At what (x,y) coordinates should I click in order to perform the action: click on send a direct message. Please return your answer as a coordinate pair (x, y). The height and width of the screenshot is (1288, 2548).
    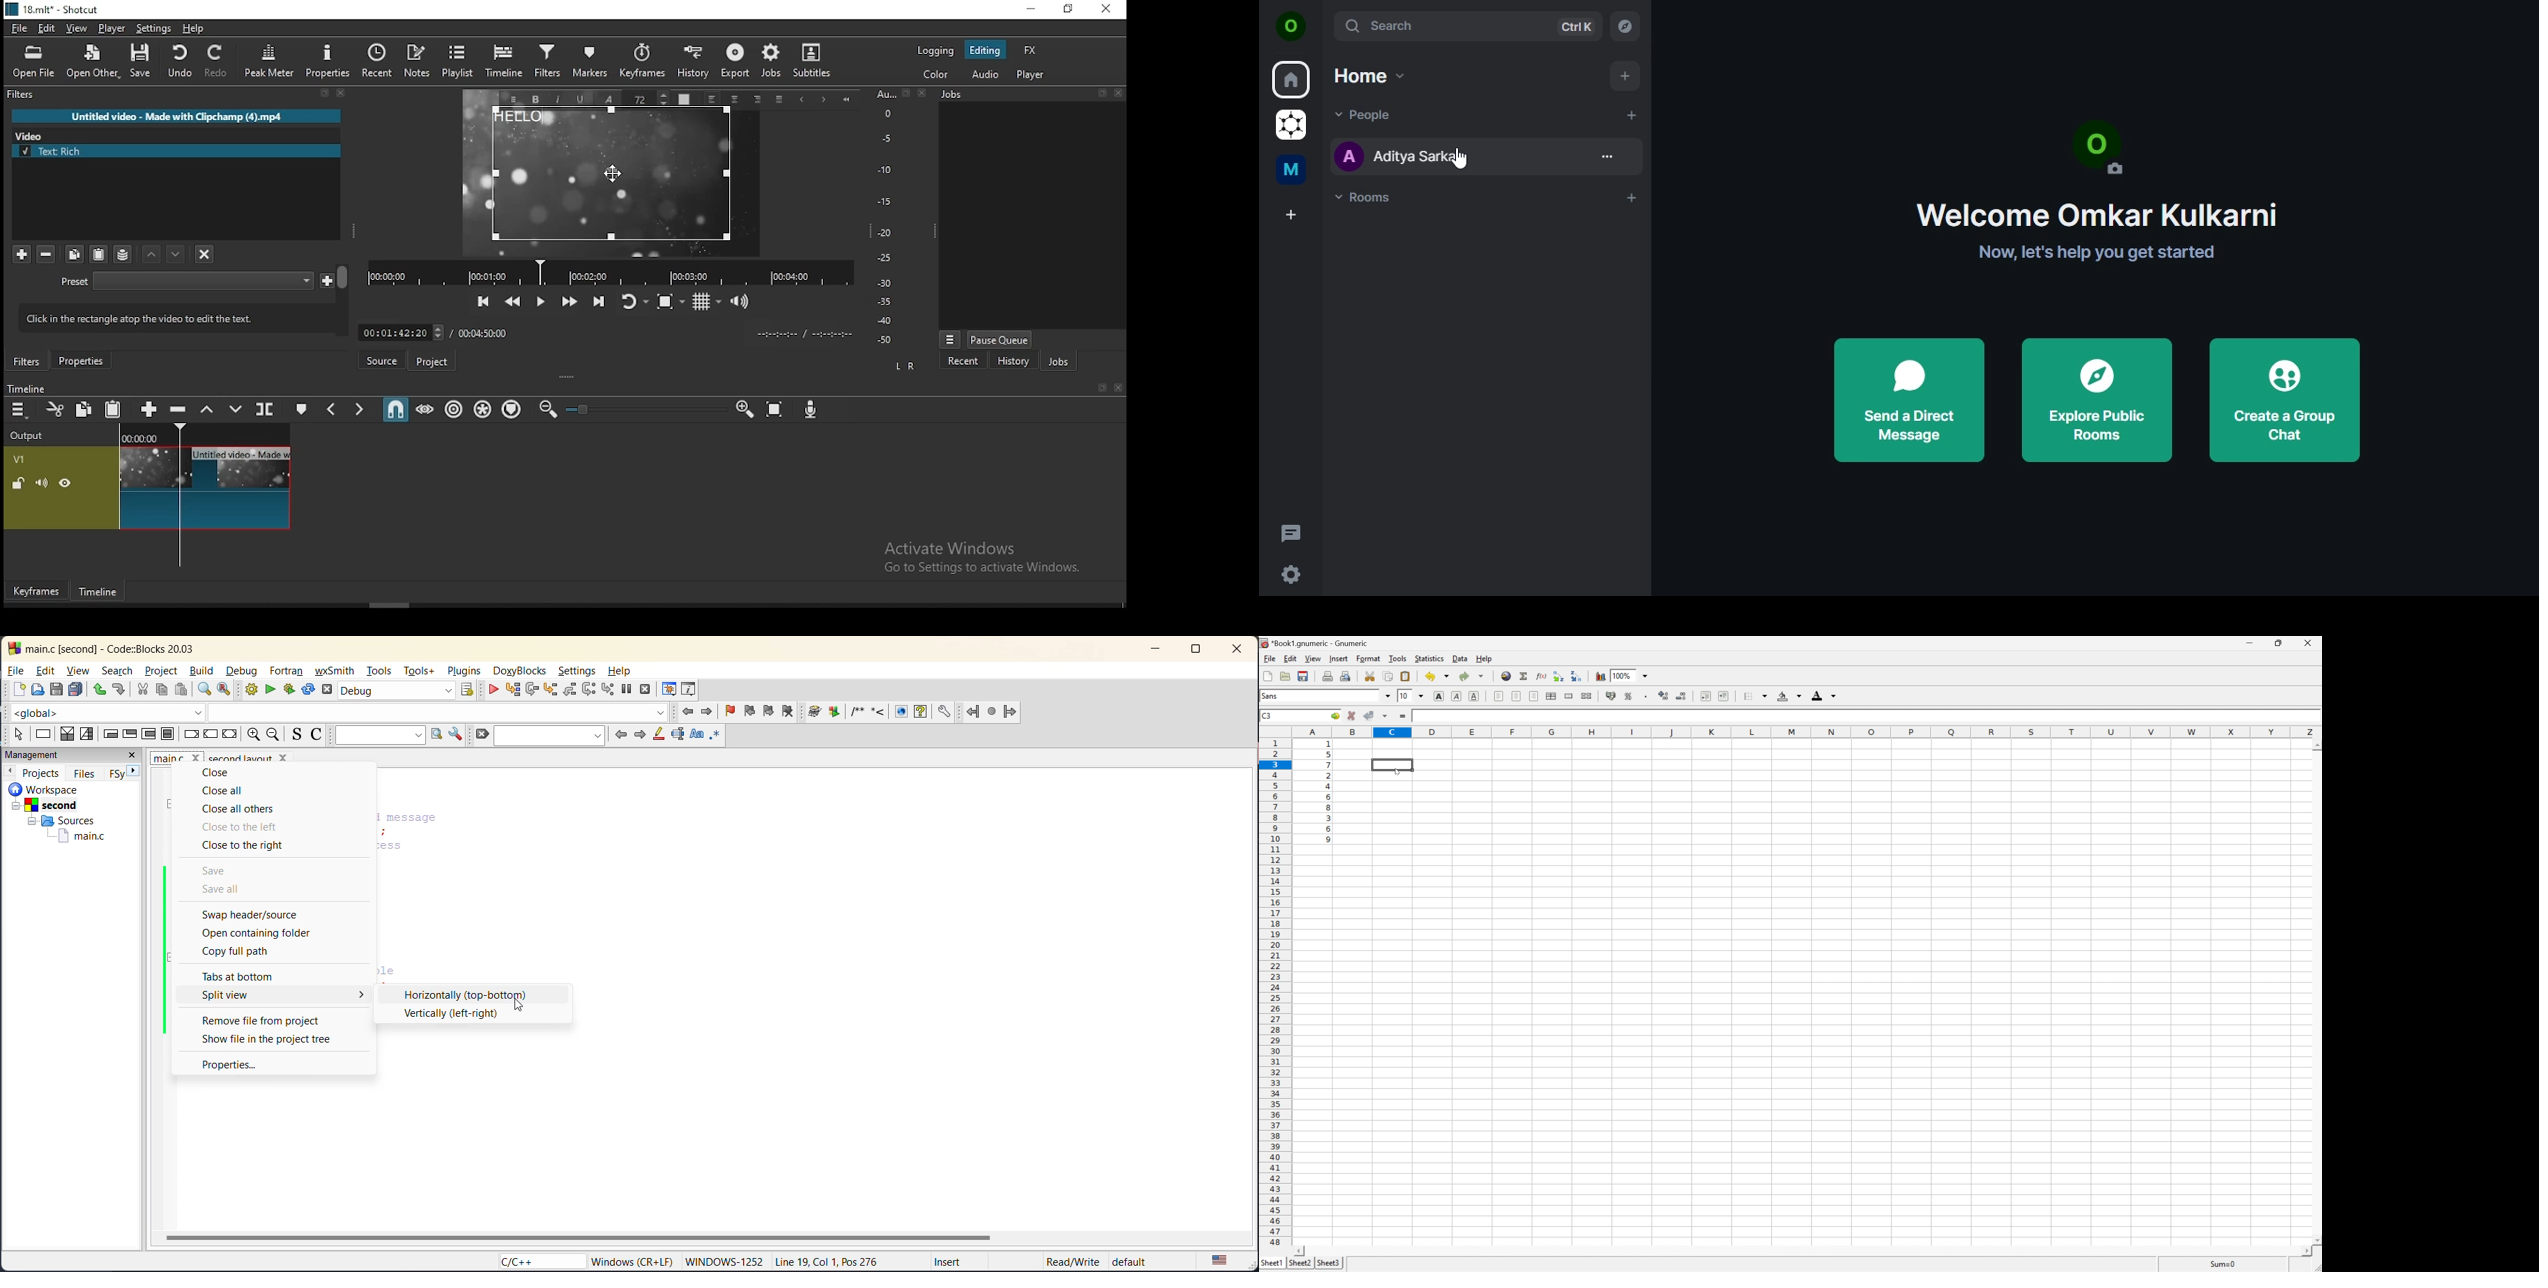
    Looking at the image, I should click on (1908, 397).